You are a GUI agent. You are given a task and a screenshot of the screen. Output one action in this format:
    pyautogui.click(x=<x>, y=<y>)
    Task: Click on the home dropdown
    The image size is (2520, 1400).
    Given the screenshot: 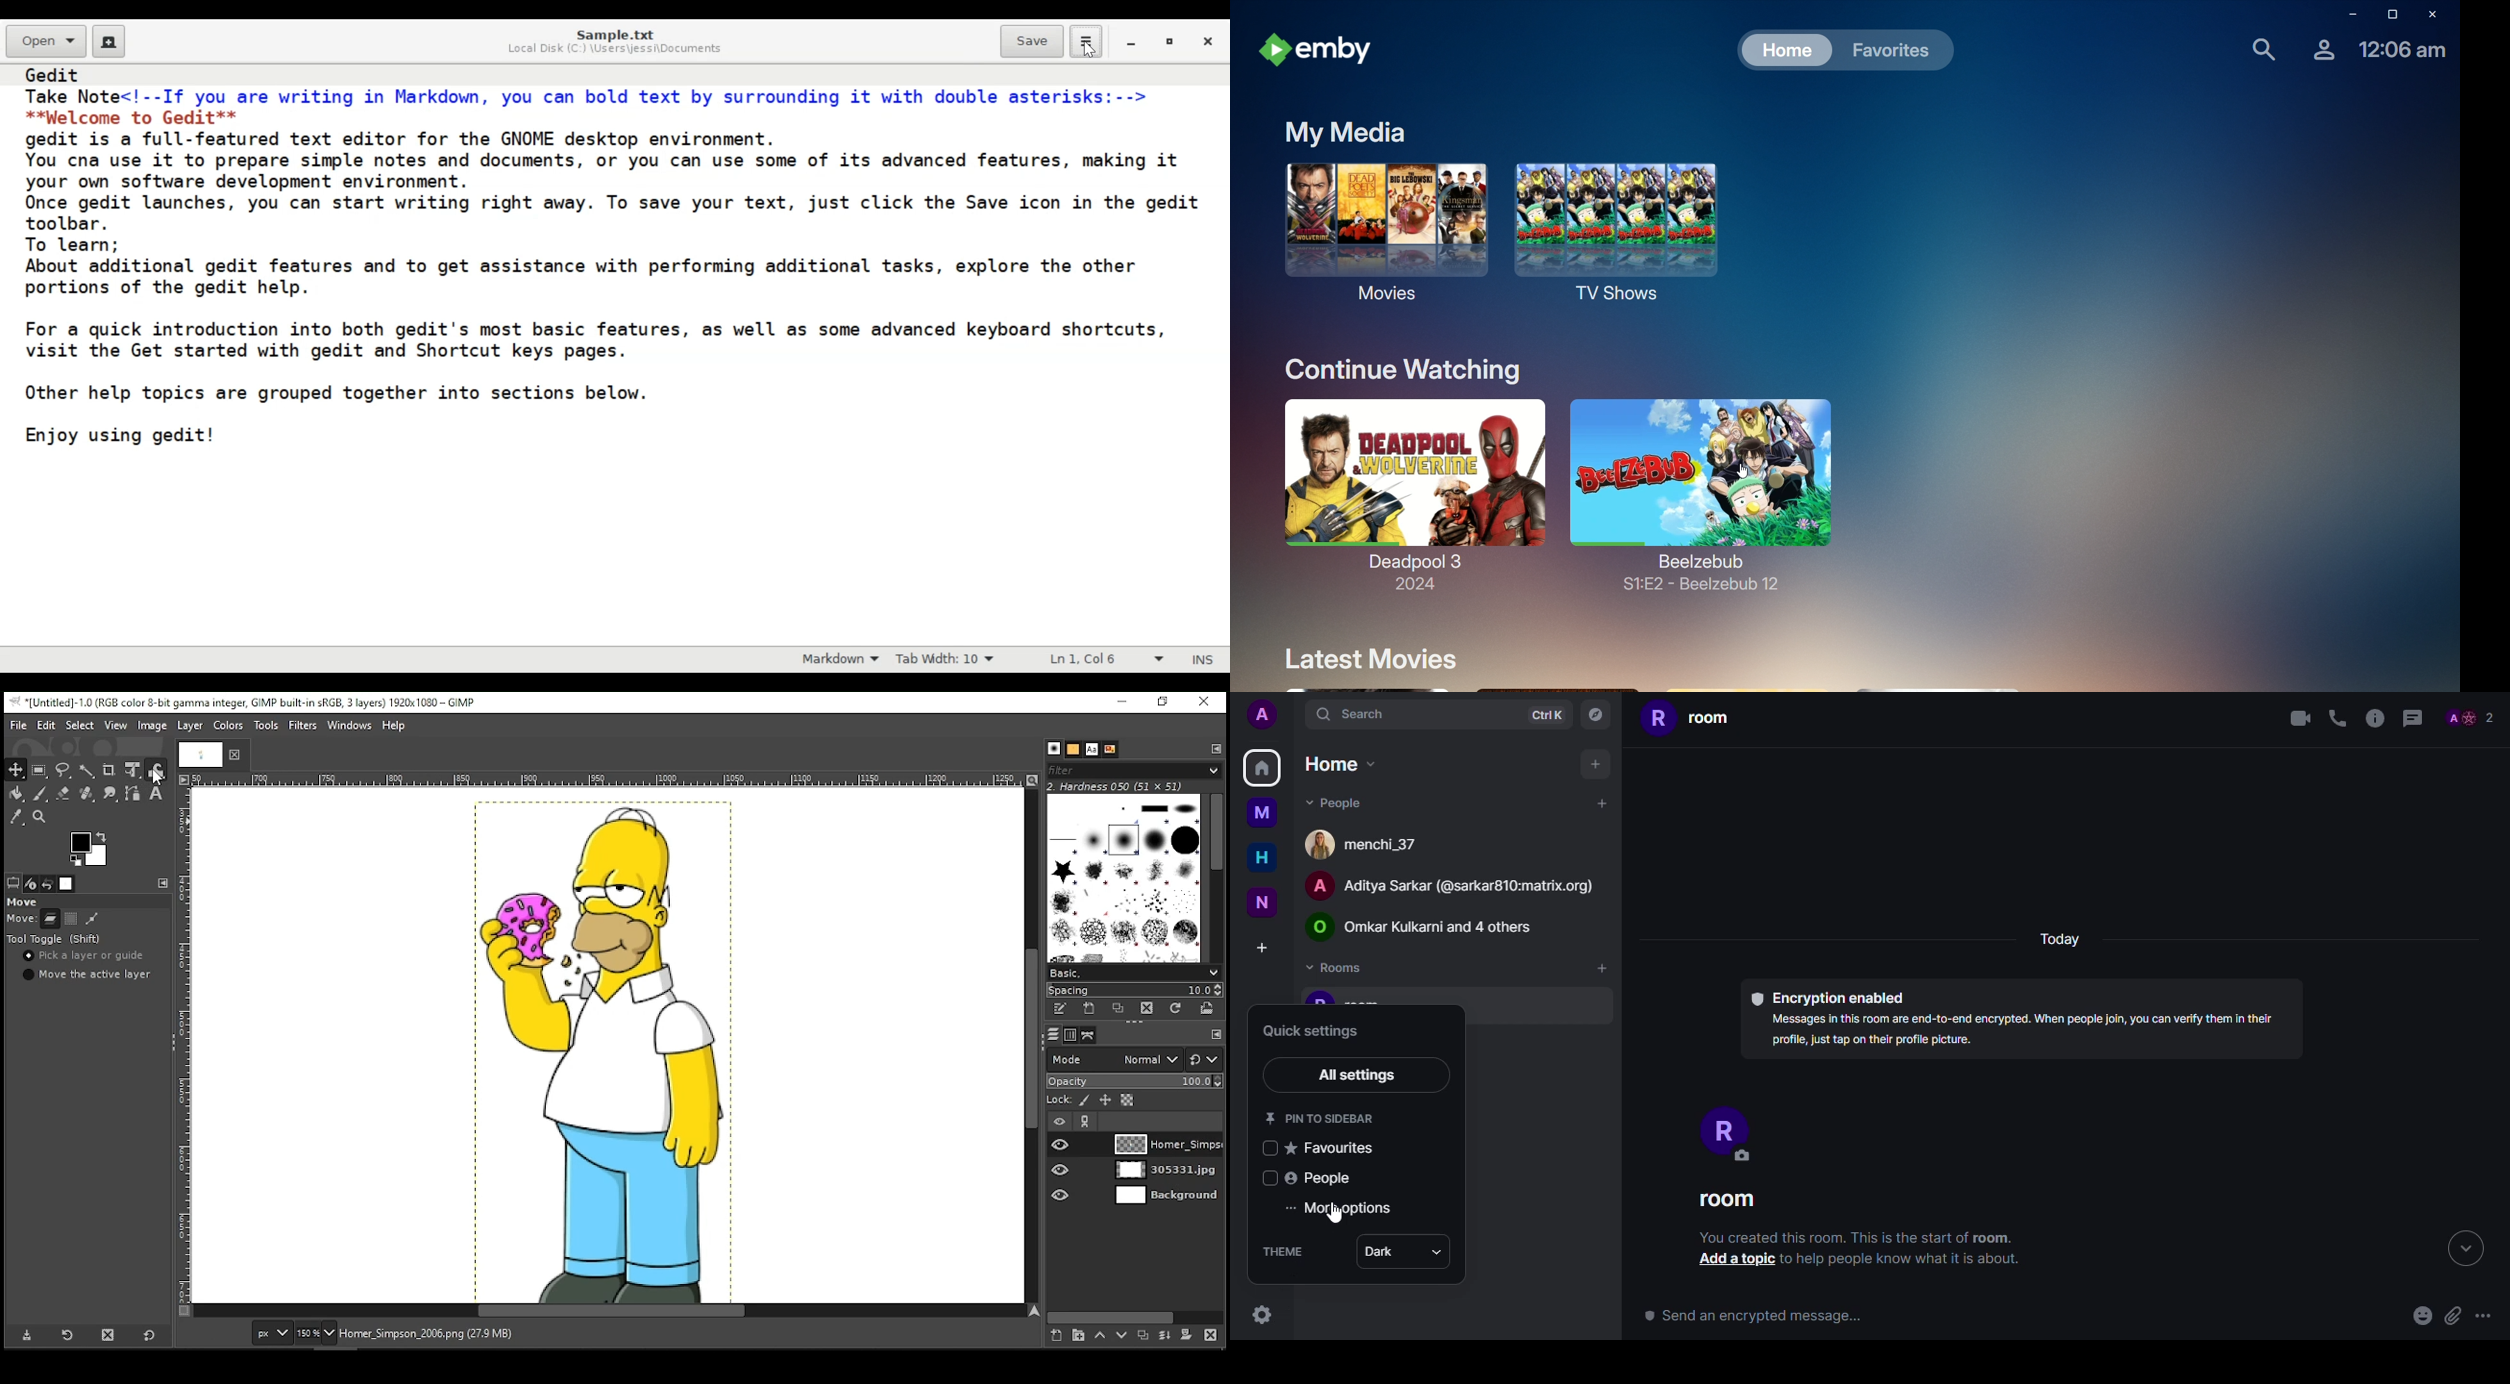 What is the action you would take?
    pyautogui.click(x=1345, y=763)
    